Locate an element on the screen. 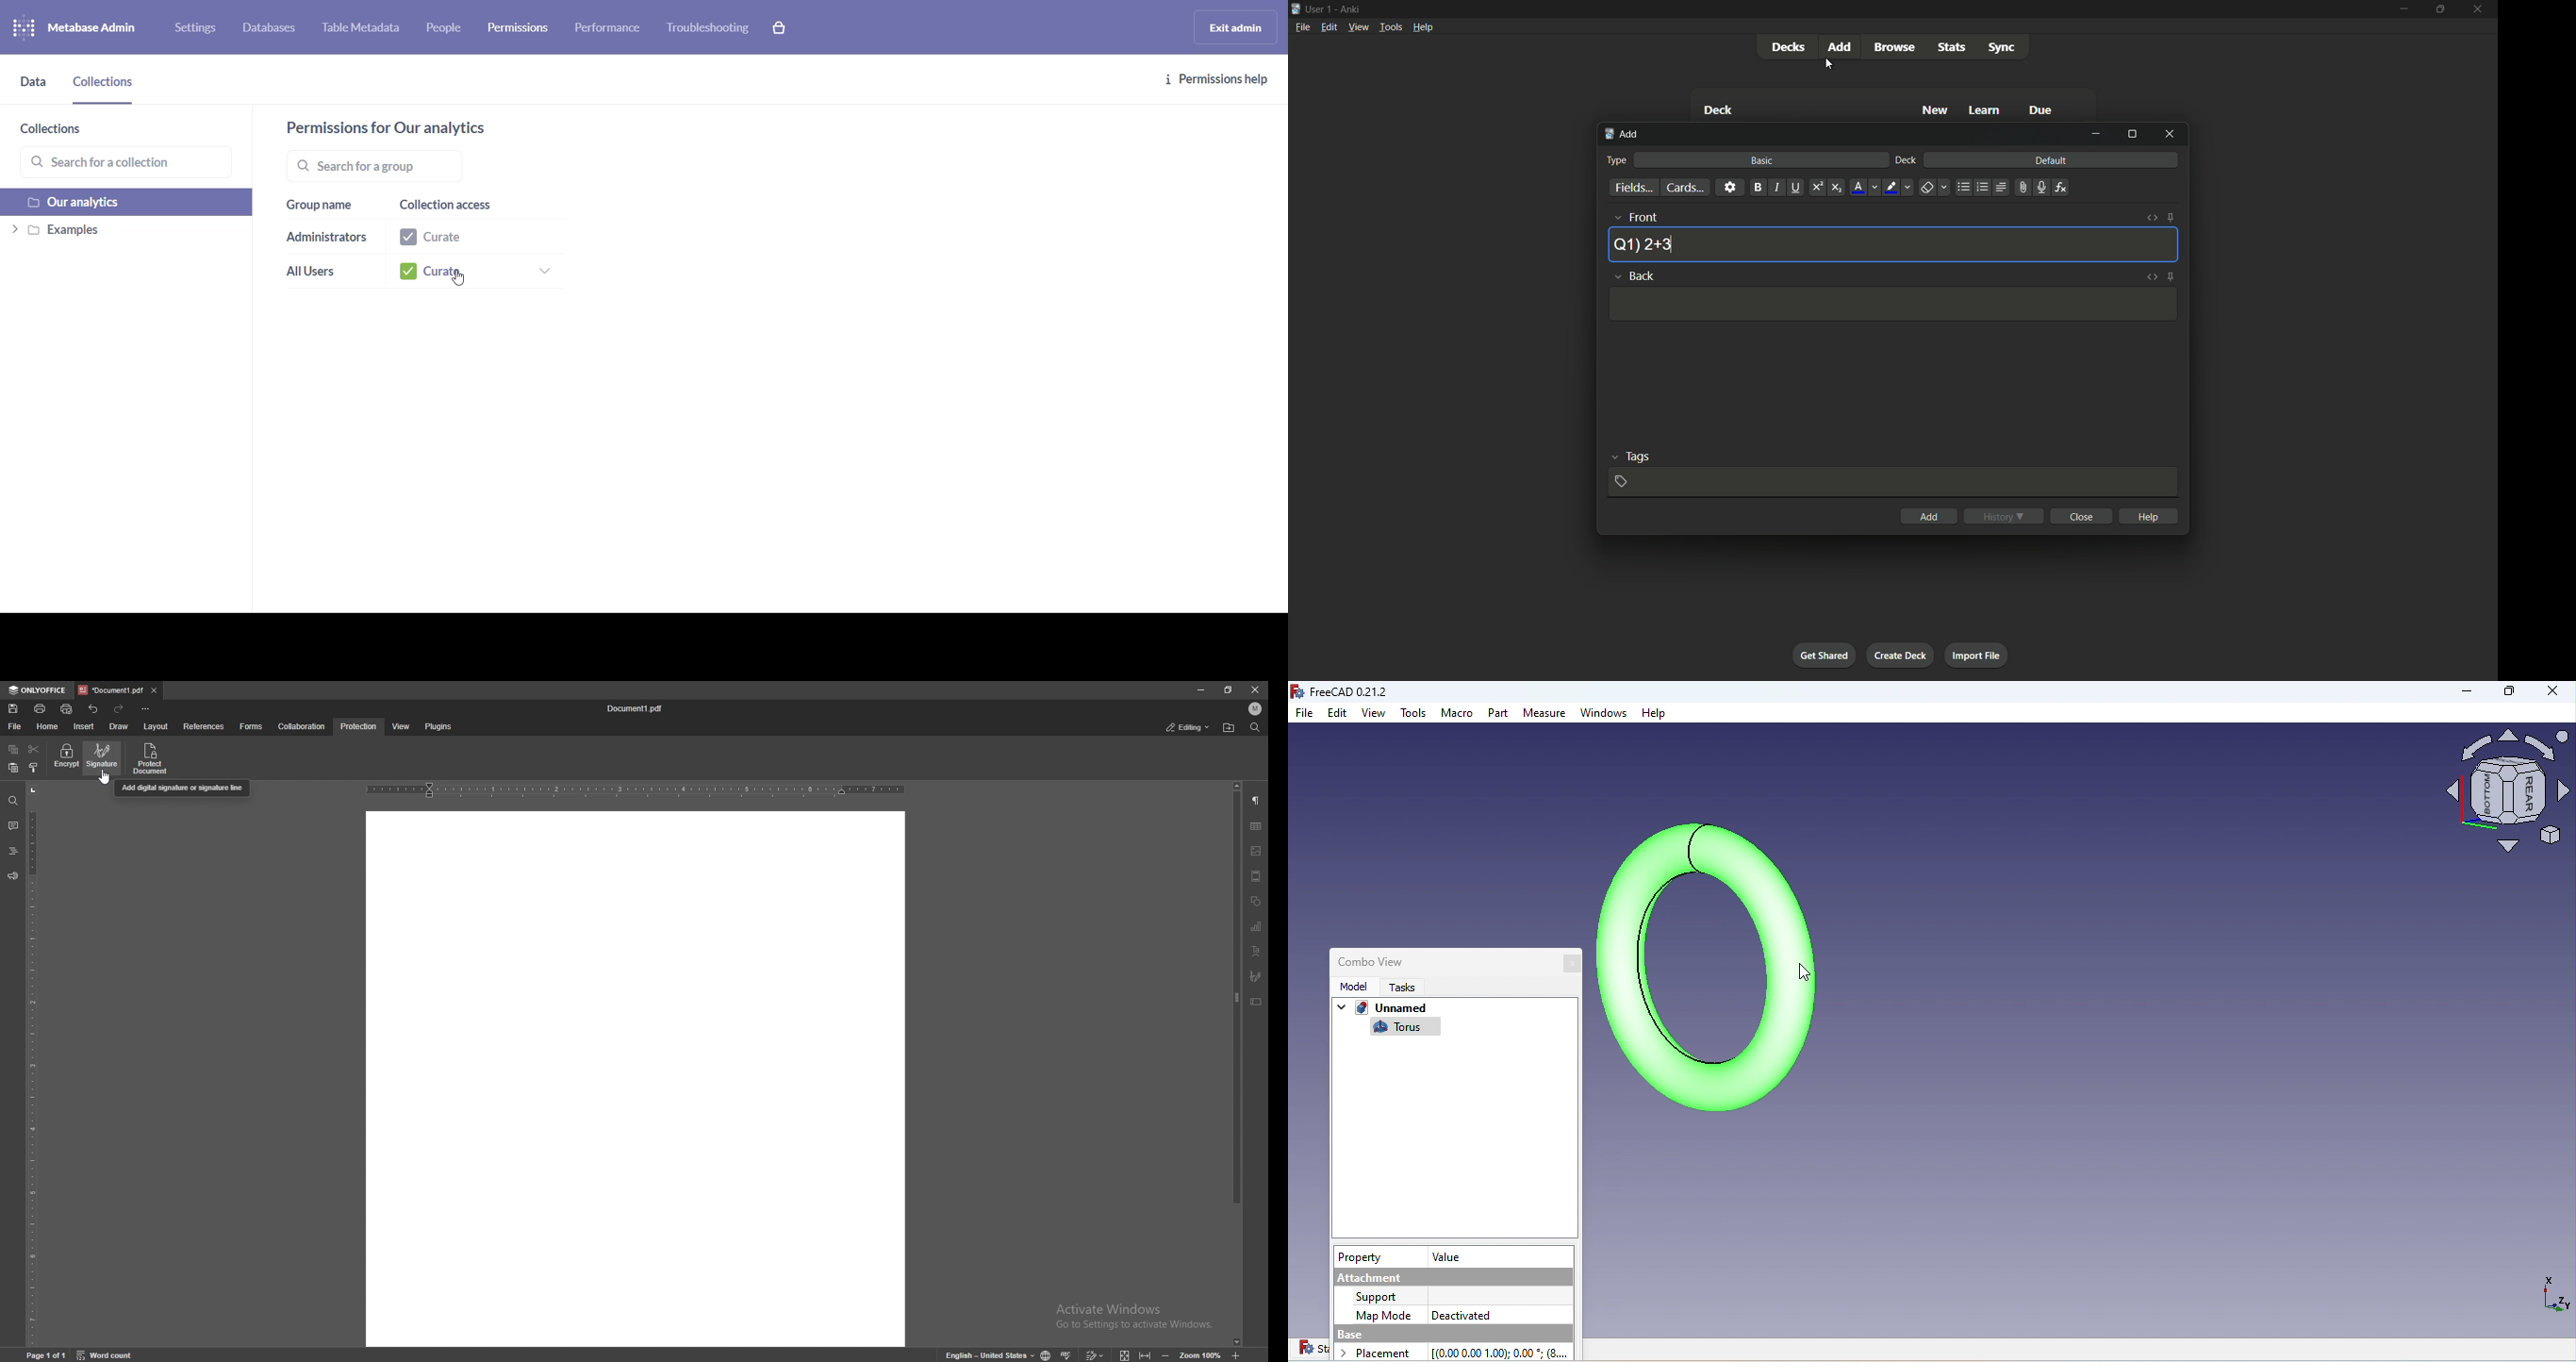 This screenshot has width=2576, height=1372. toggle html editor is located at coordinates (2152, 276).